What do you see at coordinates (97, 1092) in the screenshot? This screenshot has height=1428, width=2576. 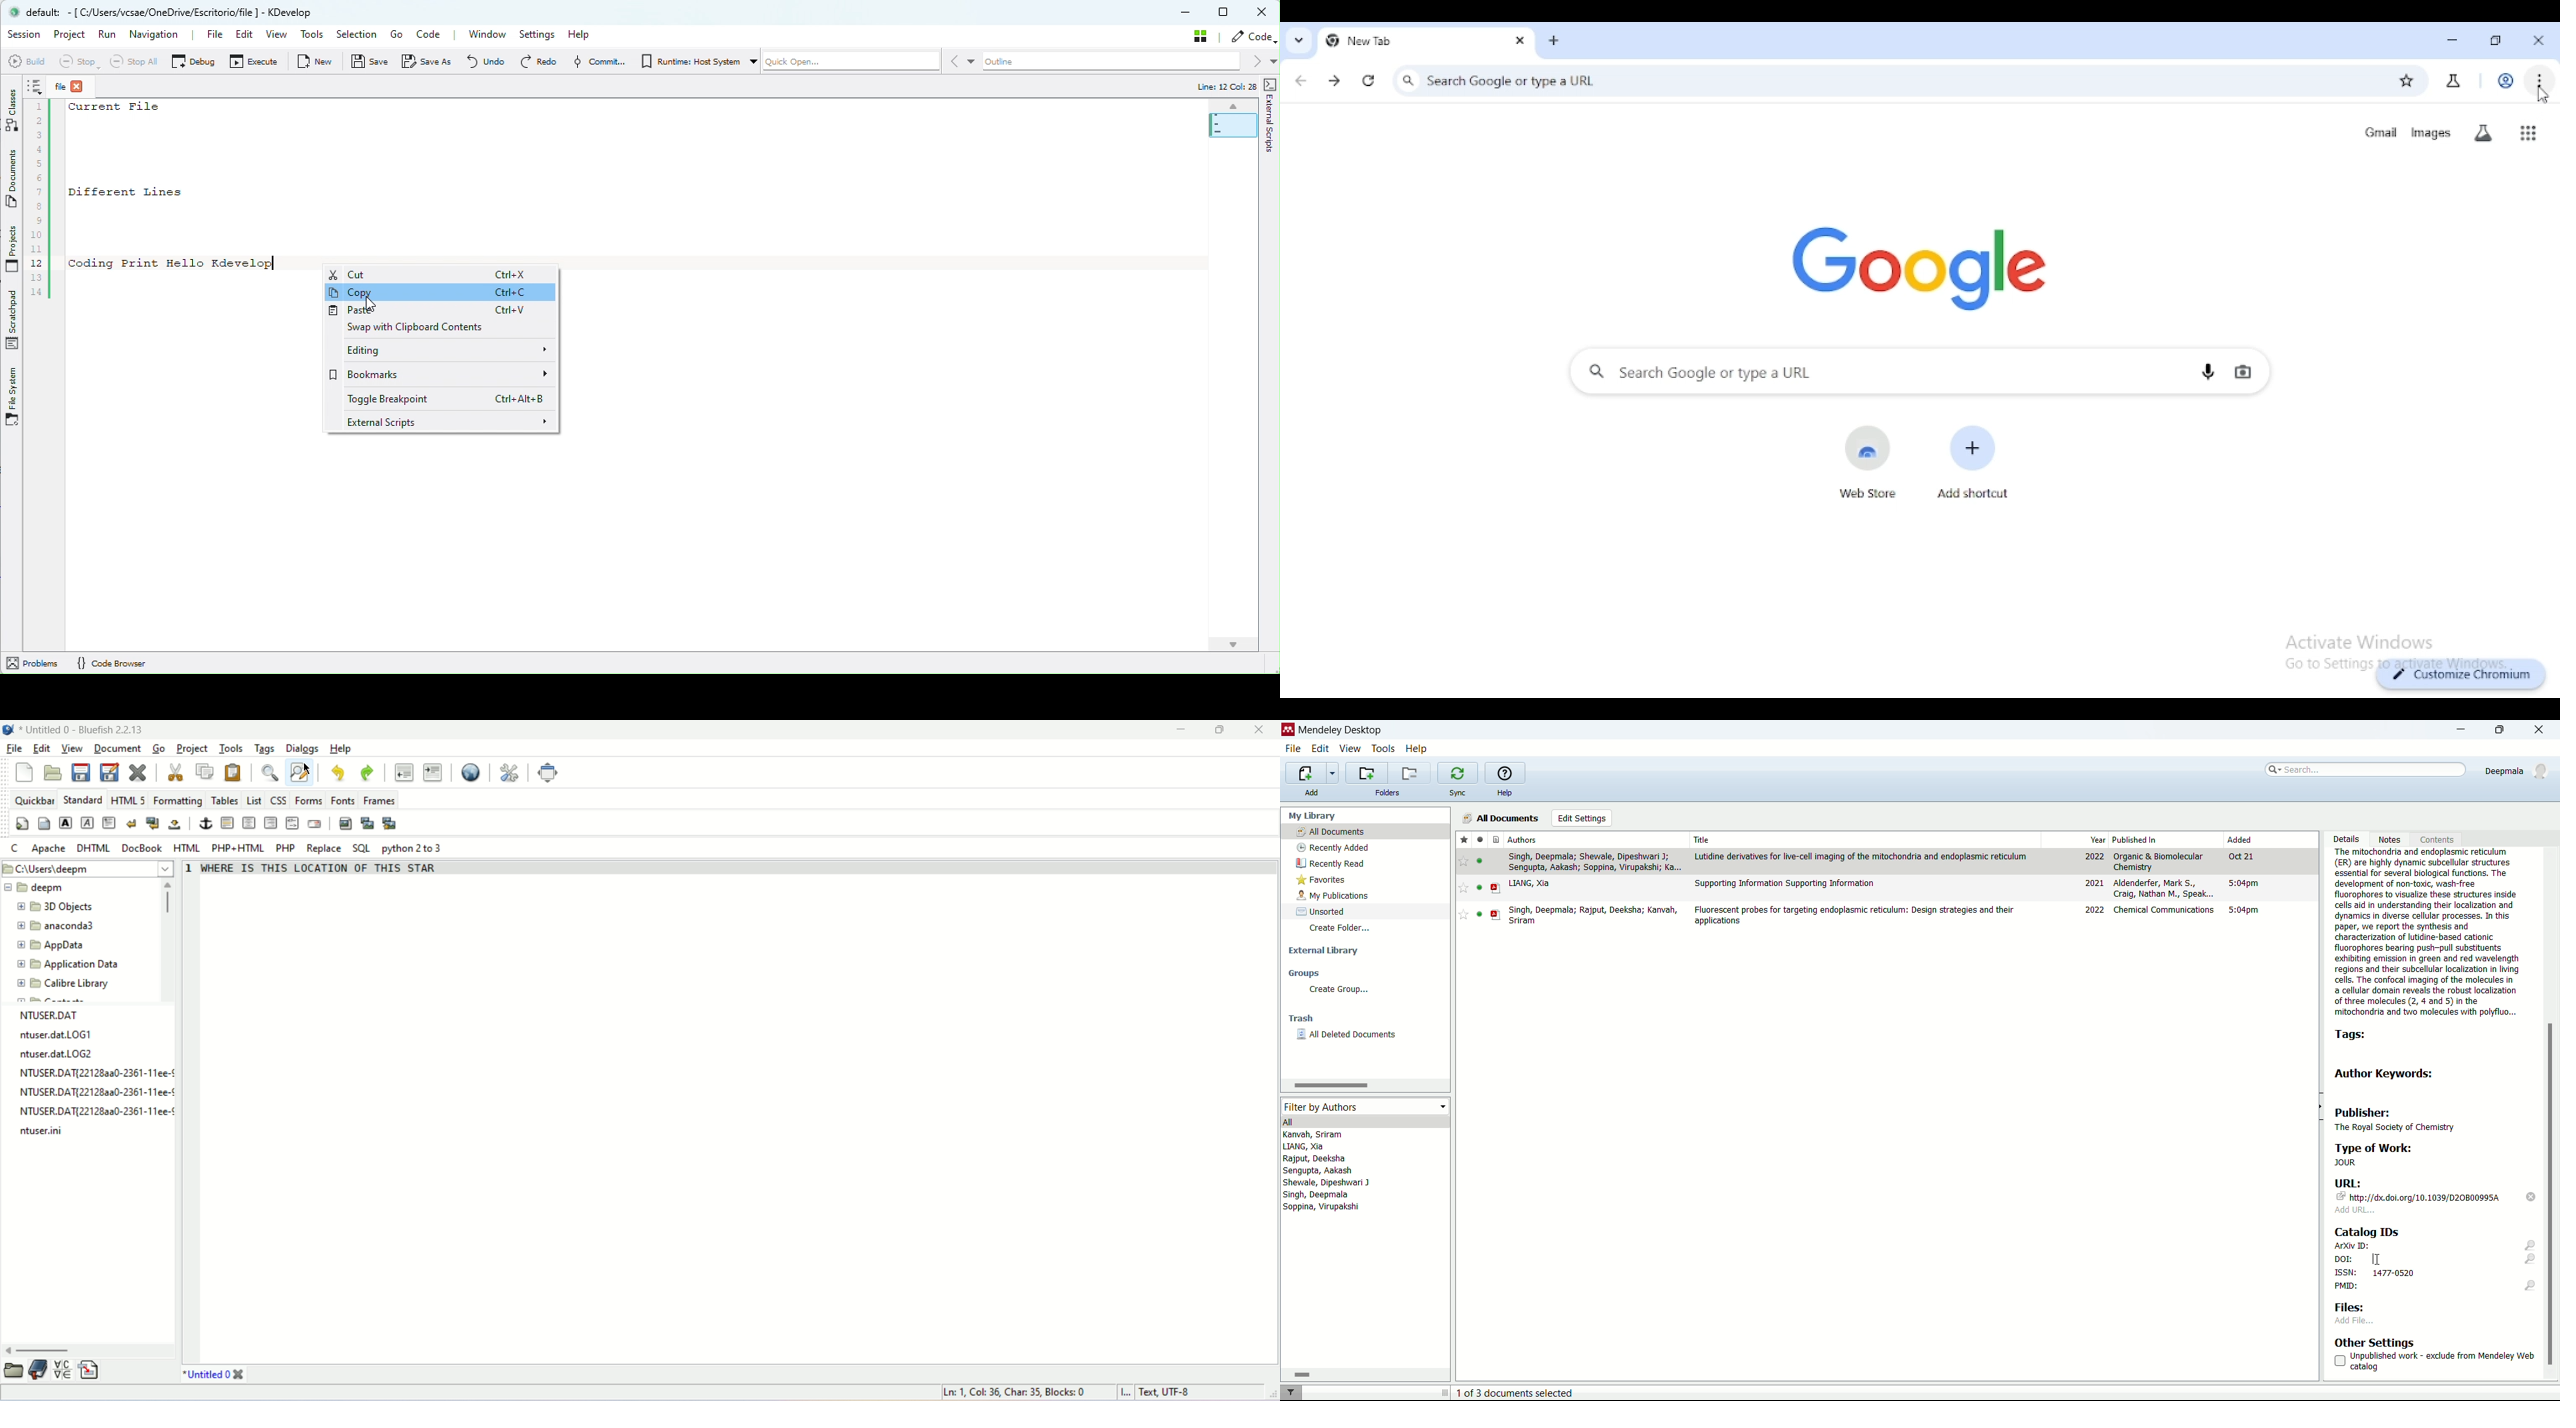 I see `file name` at bounding box center [97, 1092].